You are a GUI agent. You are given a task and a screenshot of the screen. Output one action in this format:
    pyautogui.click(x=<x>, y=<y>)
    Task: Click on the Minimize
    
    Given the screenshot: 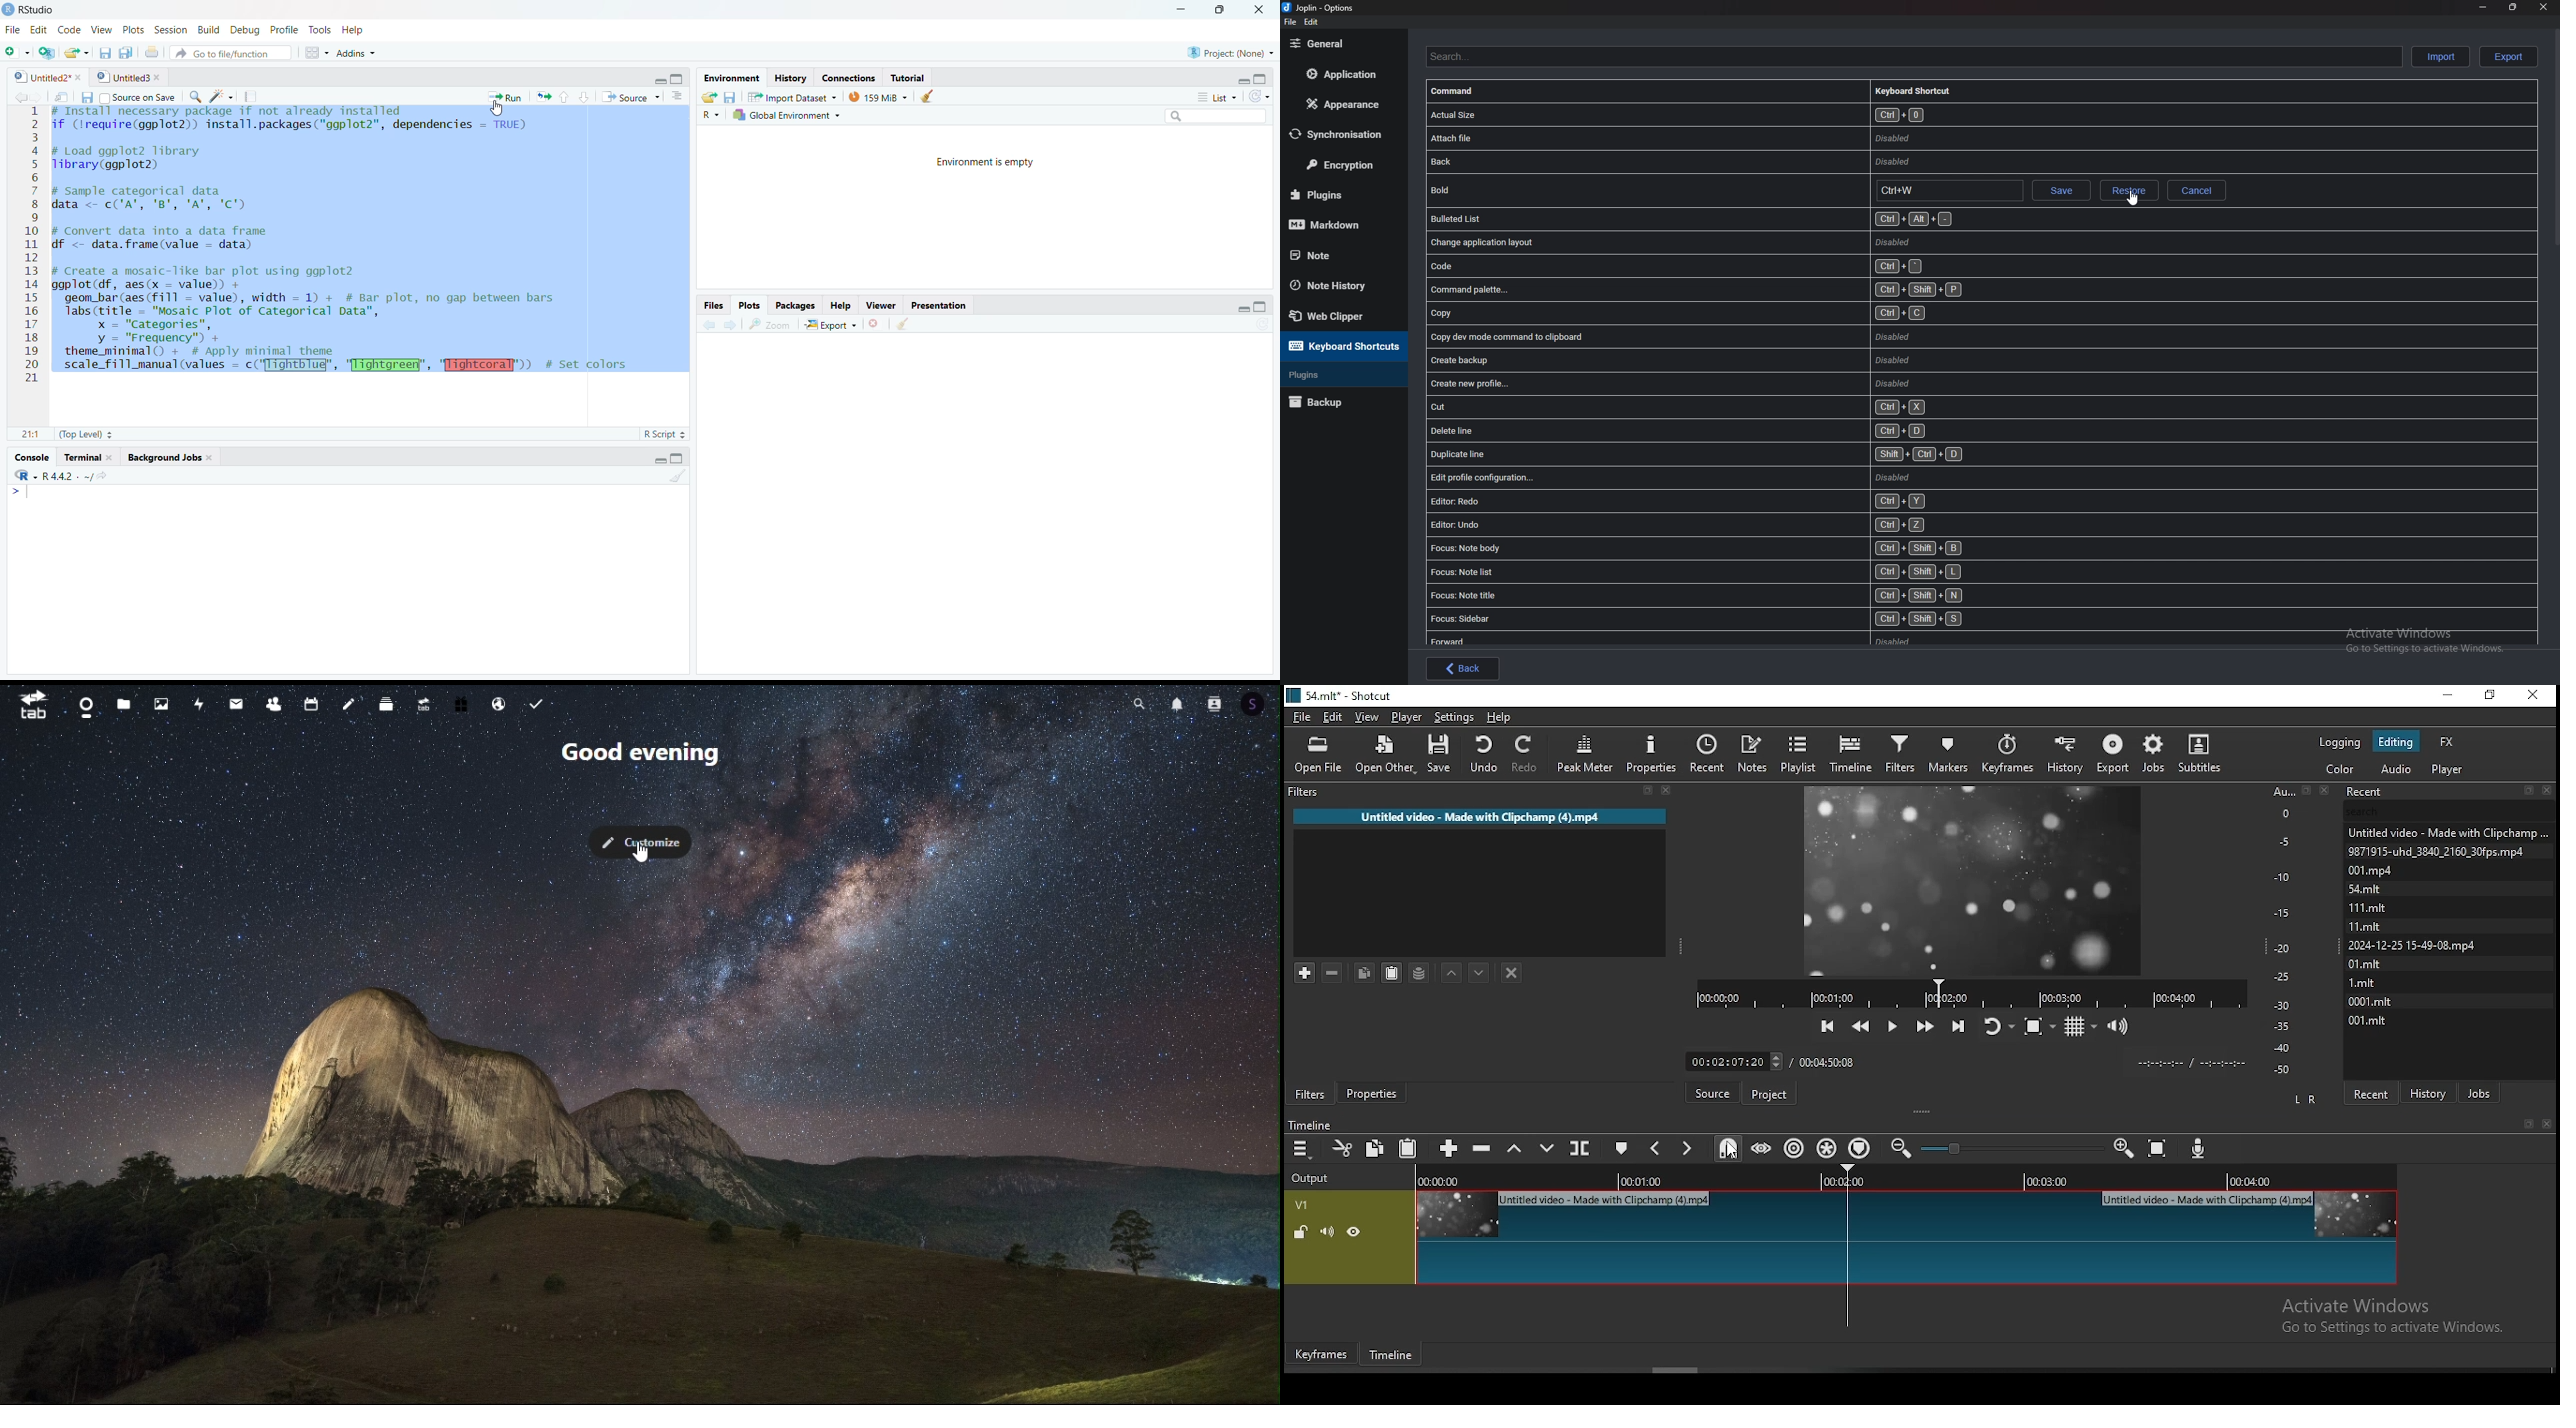 What is the action you would take?
    pyautogui.click(x=659, y=81)
    